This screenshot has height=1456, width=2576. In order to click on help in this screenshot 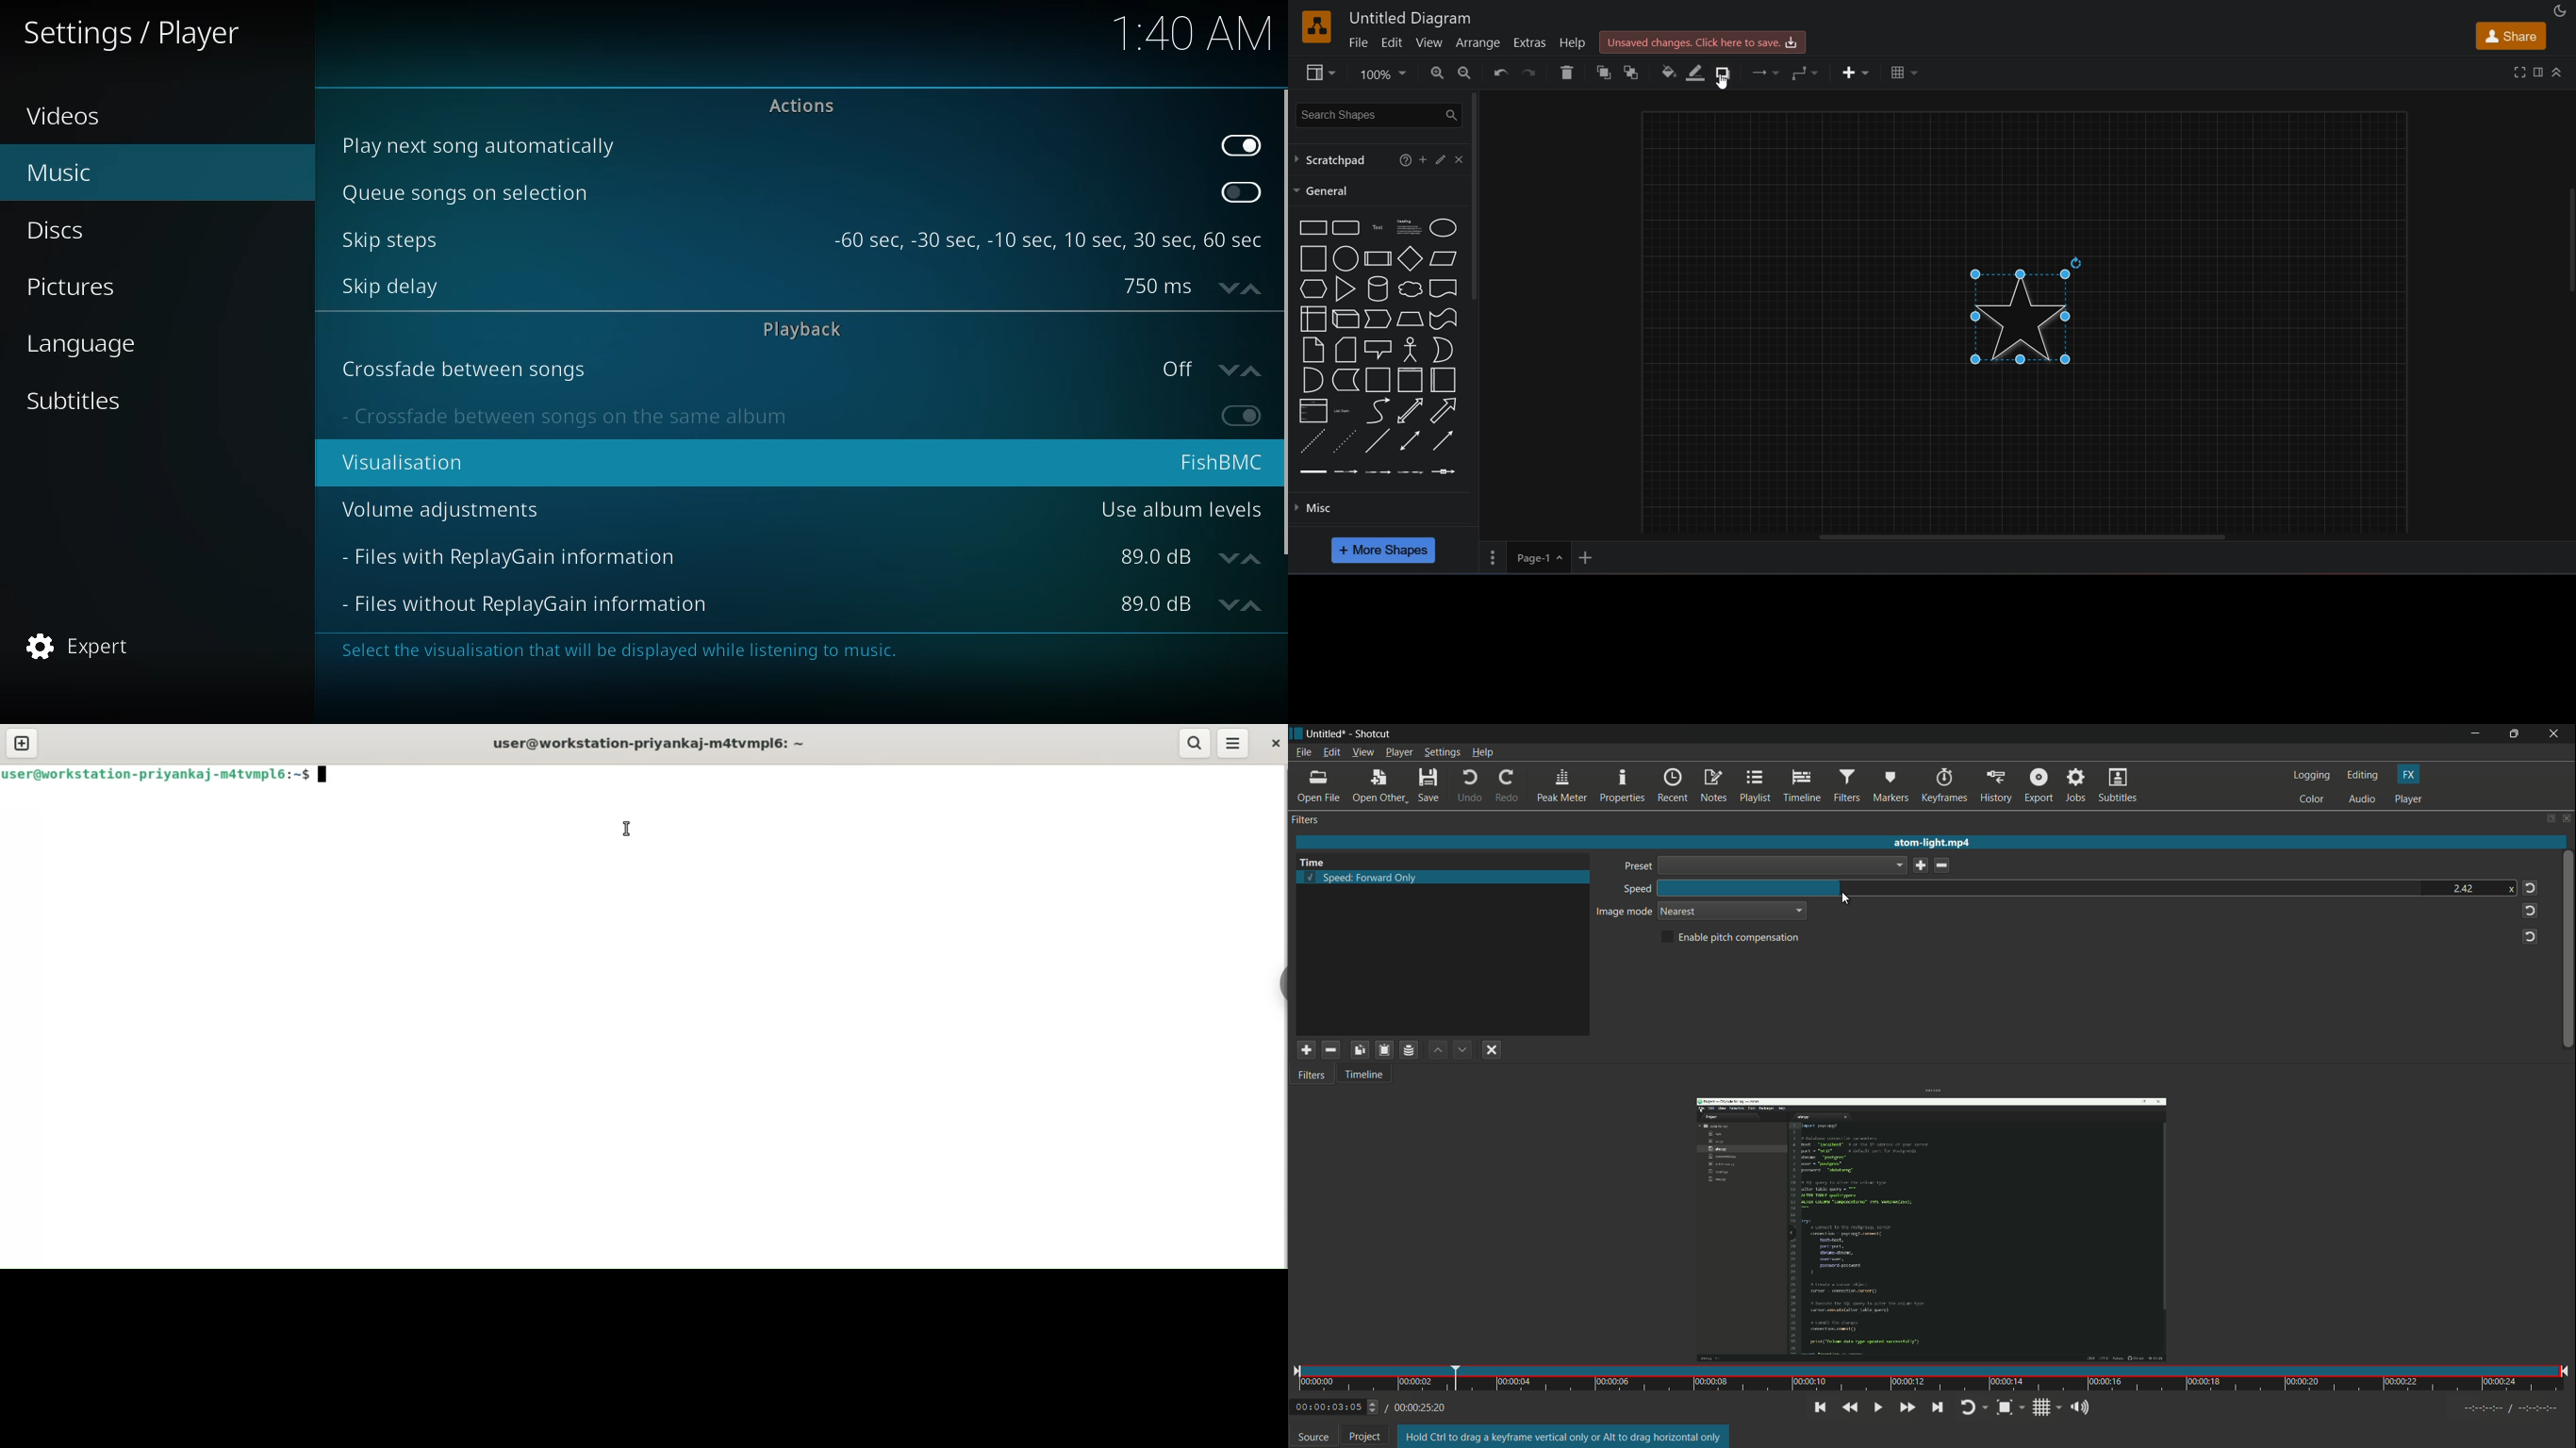, I will do `click(1574, 42)`.